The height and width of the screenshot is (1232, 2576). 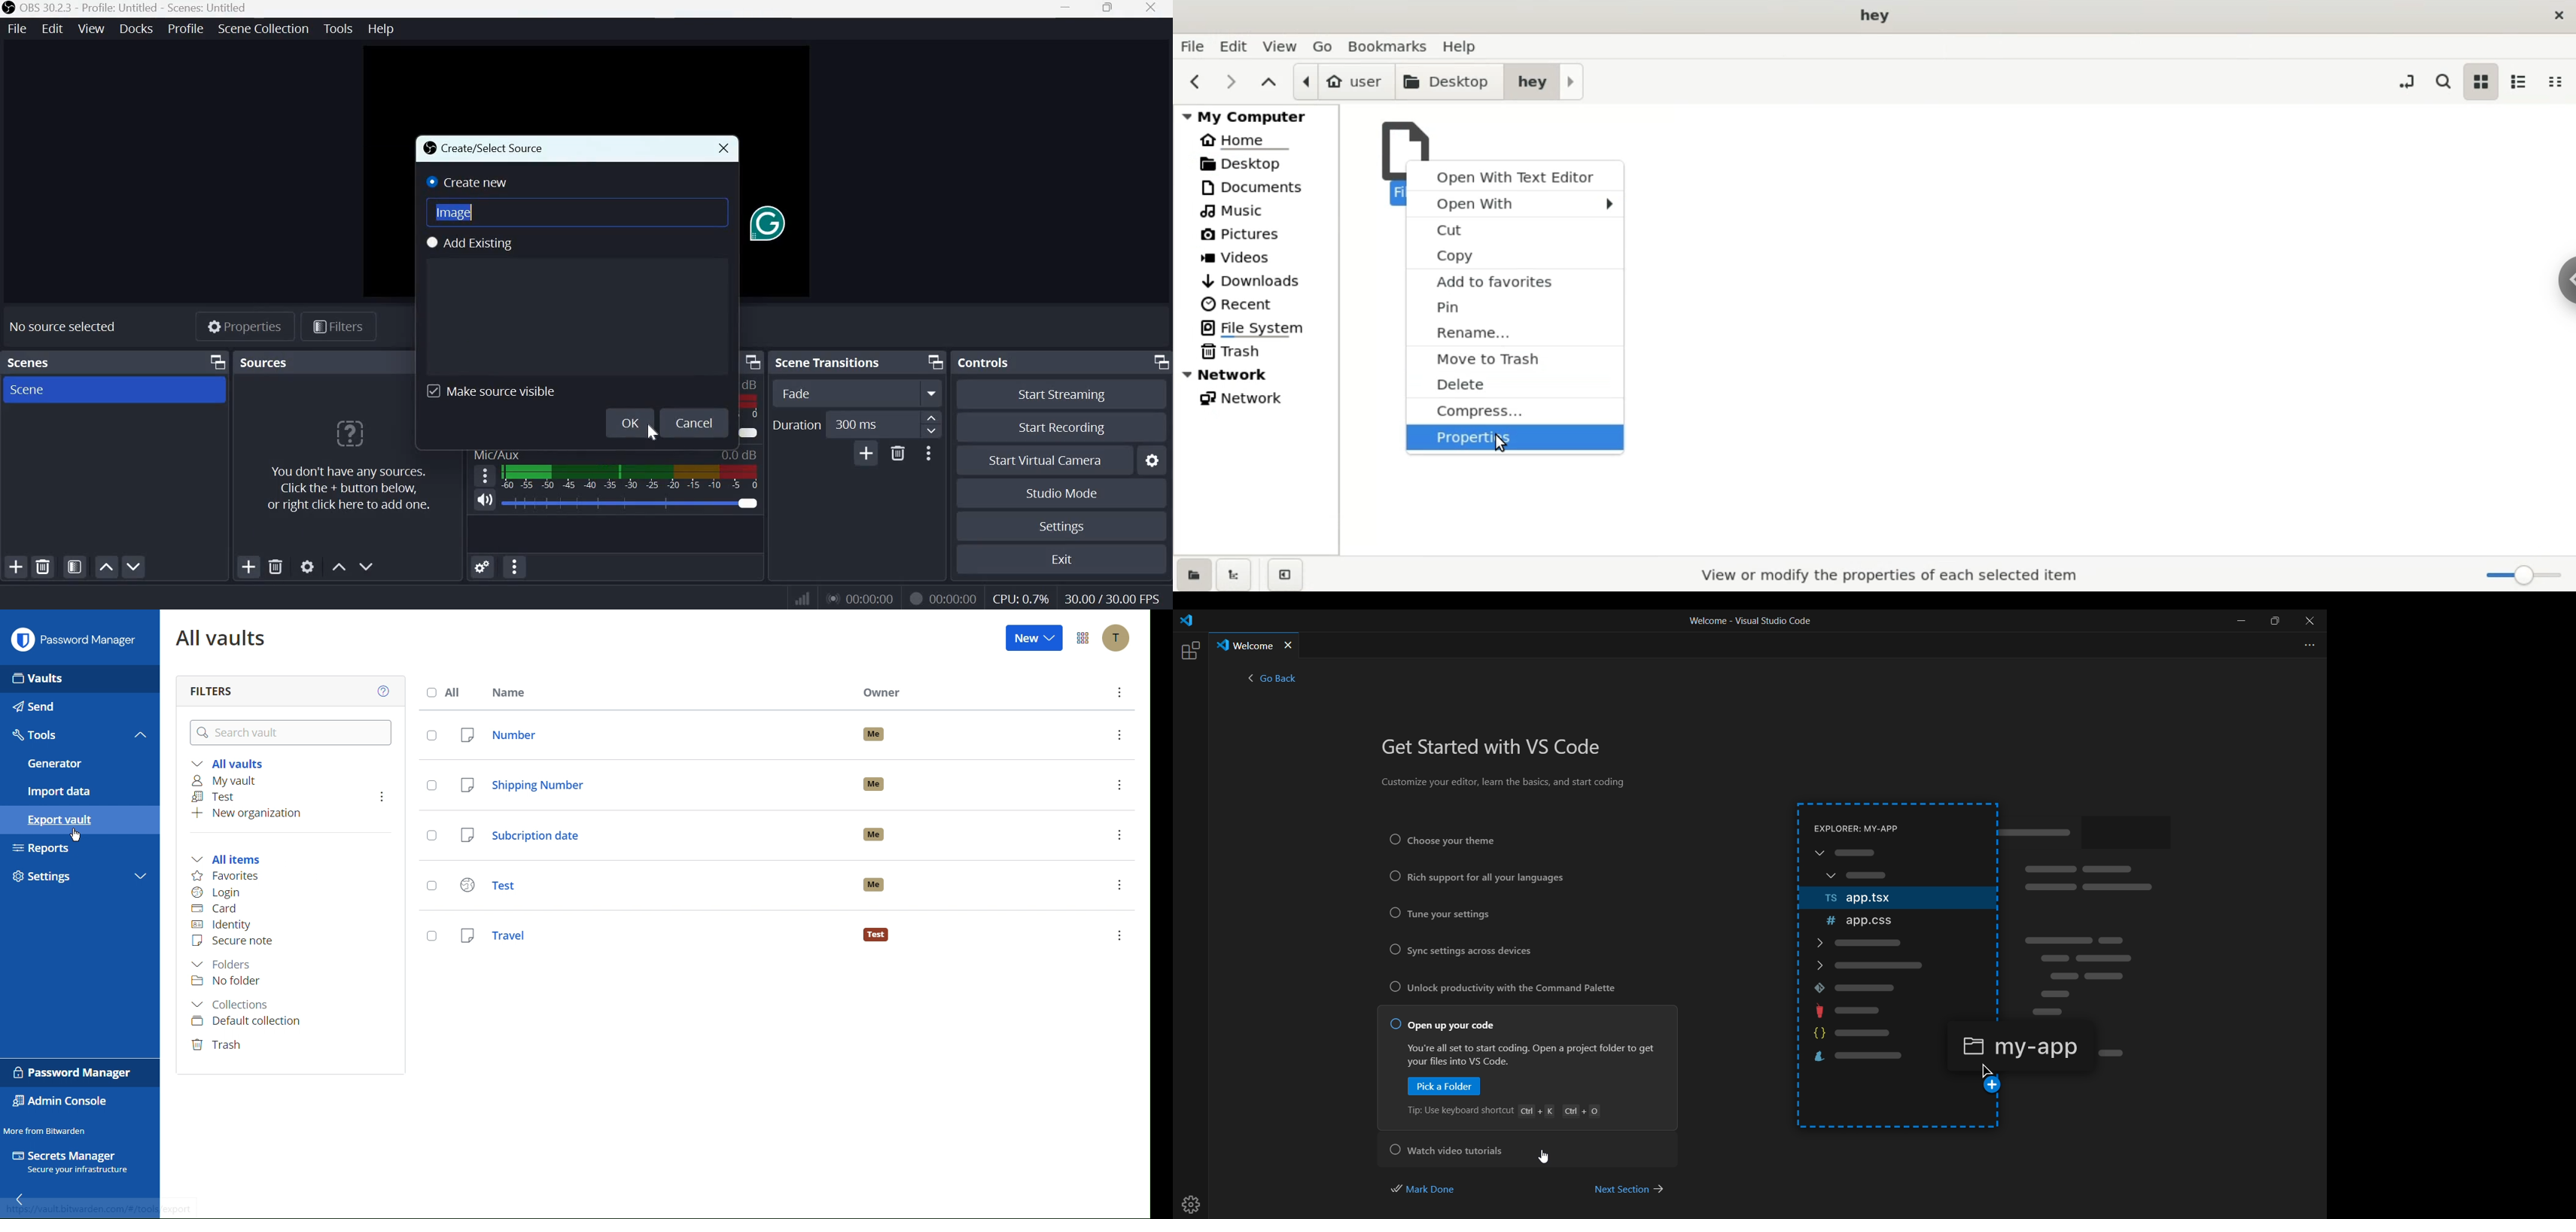 What do you see at coordinates (232, 1004) in the screenshot?
I see `Collections` at bounding box center [232, 1004].